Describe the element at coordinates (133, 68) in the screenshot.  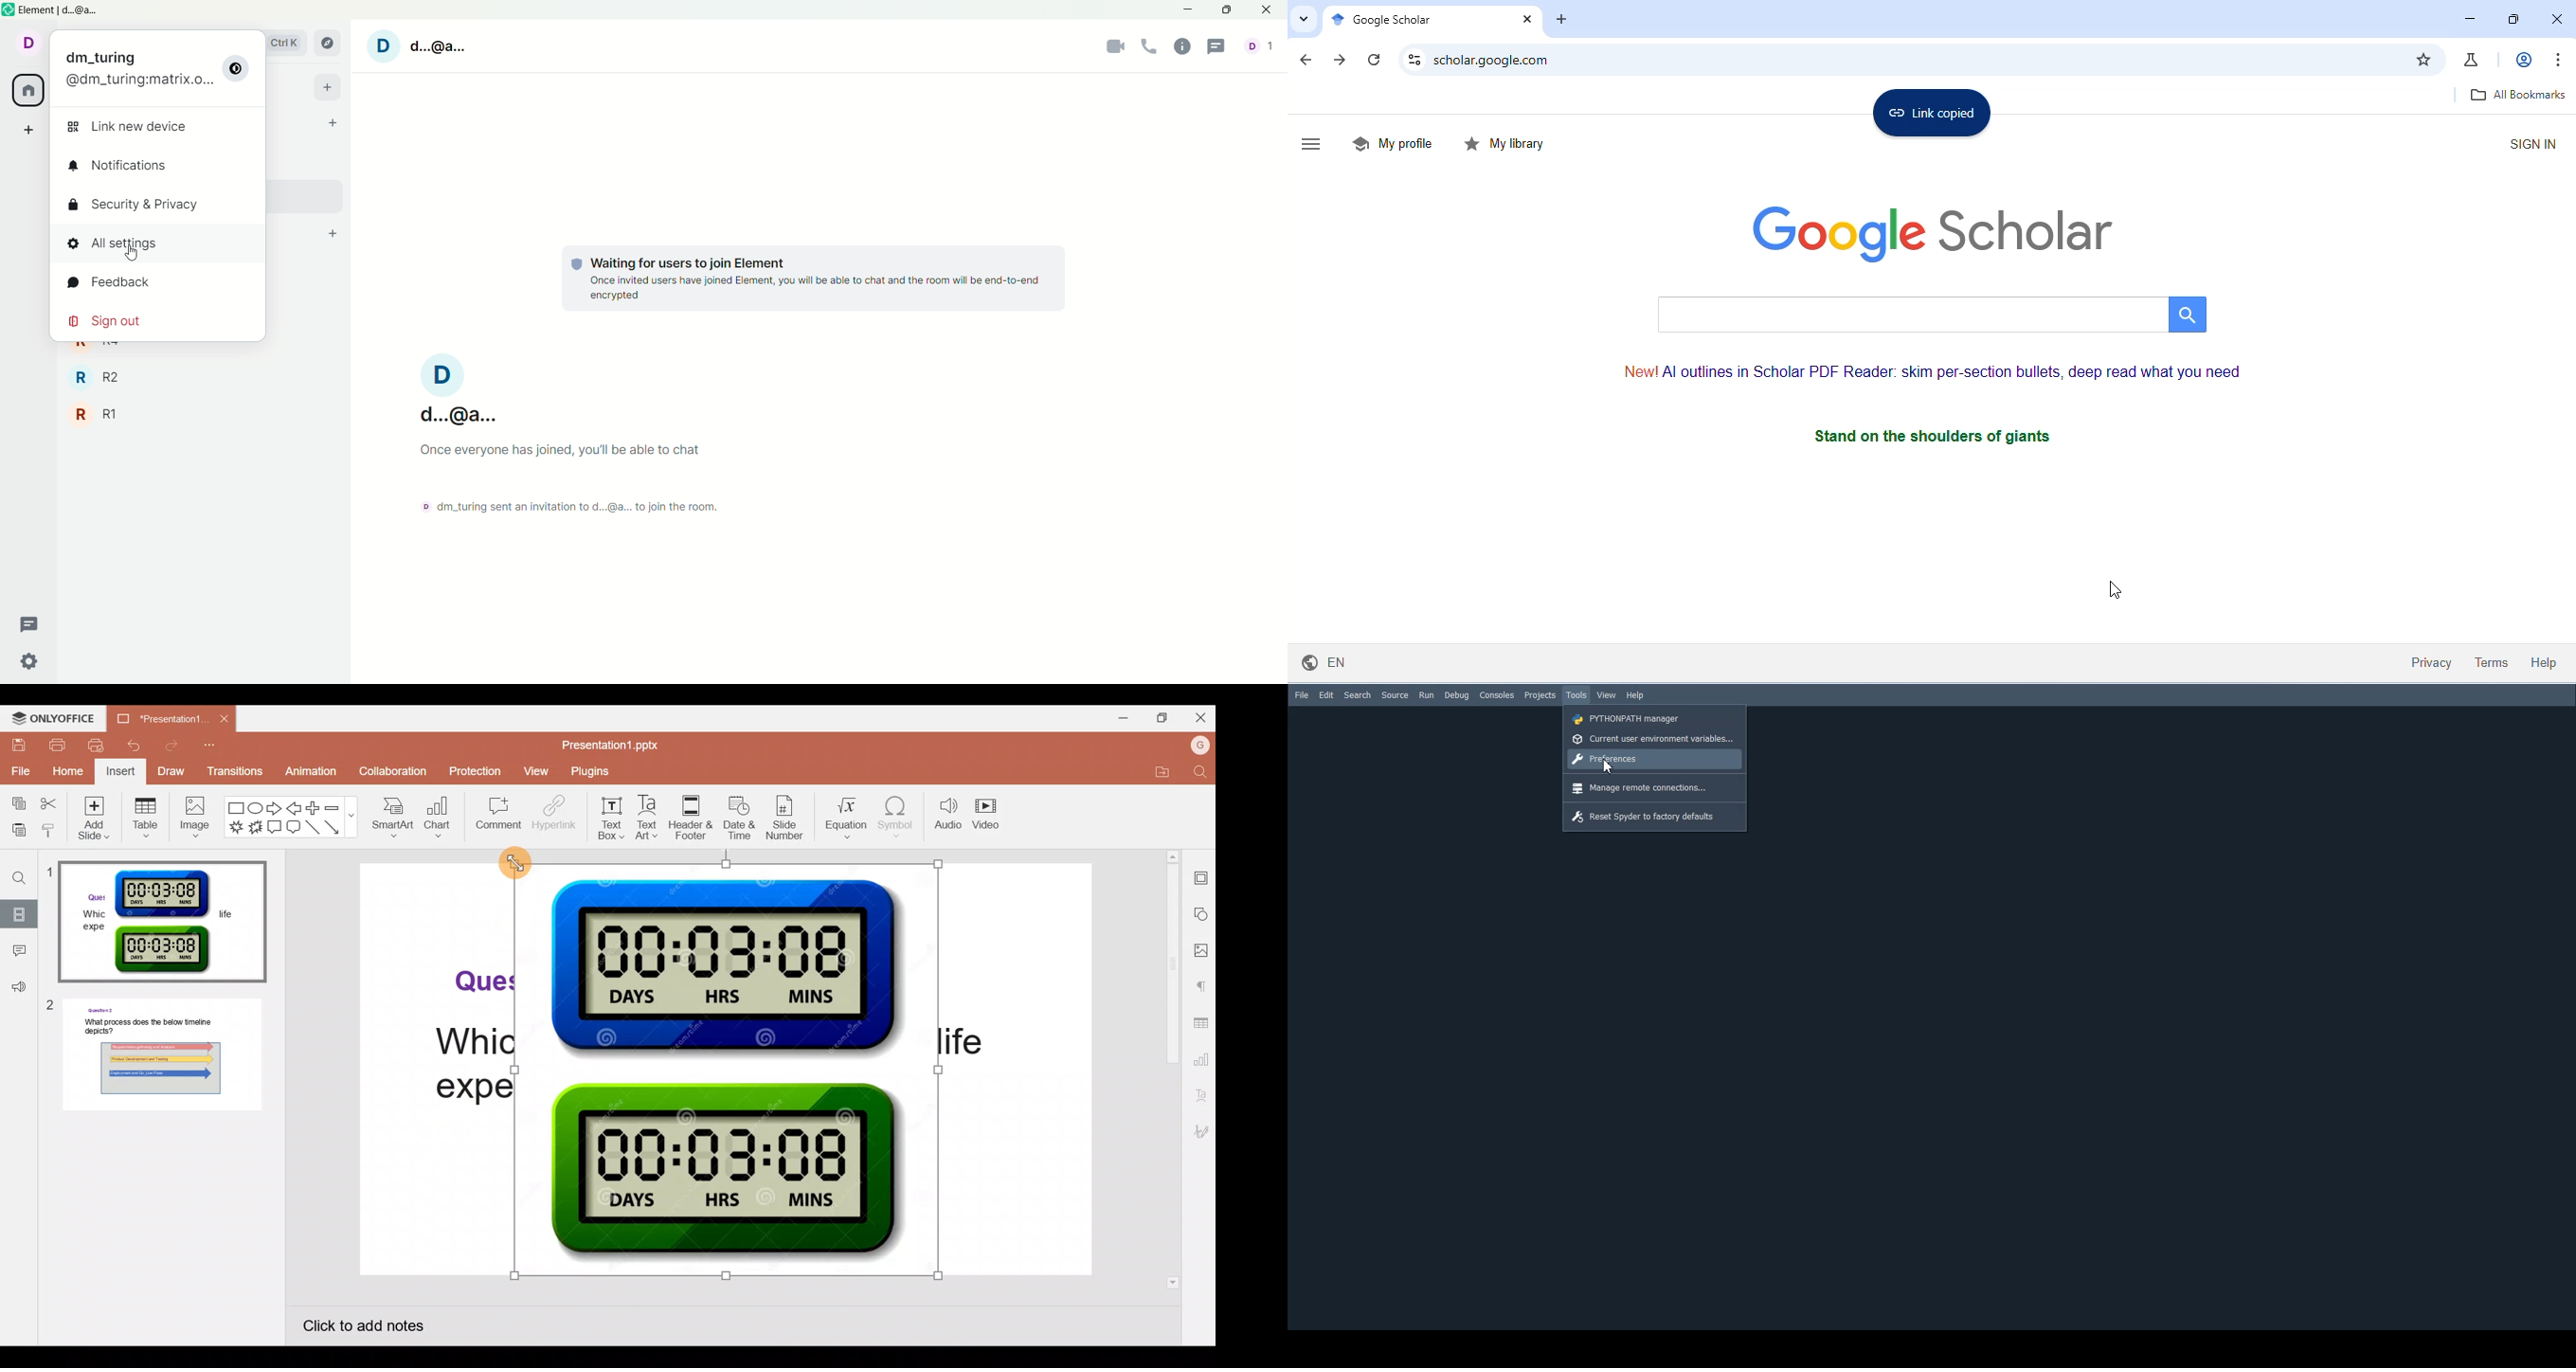
I see `dm_turing
@dm_turing:matrix.o...` at that location.